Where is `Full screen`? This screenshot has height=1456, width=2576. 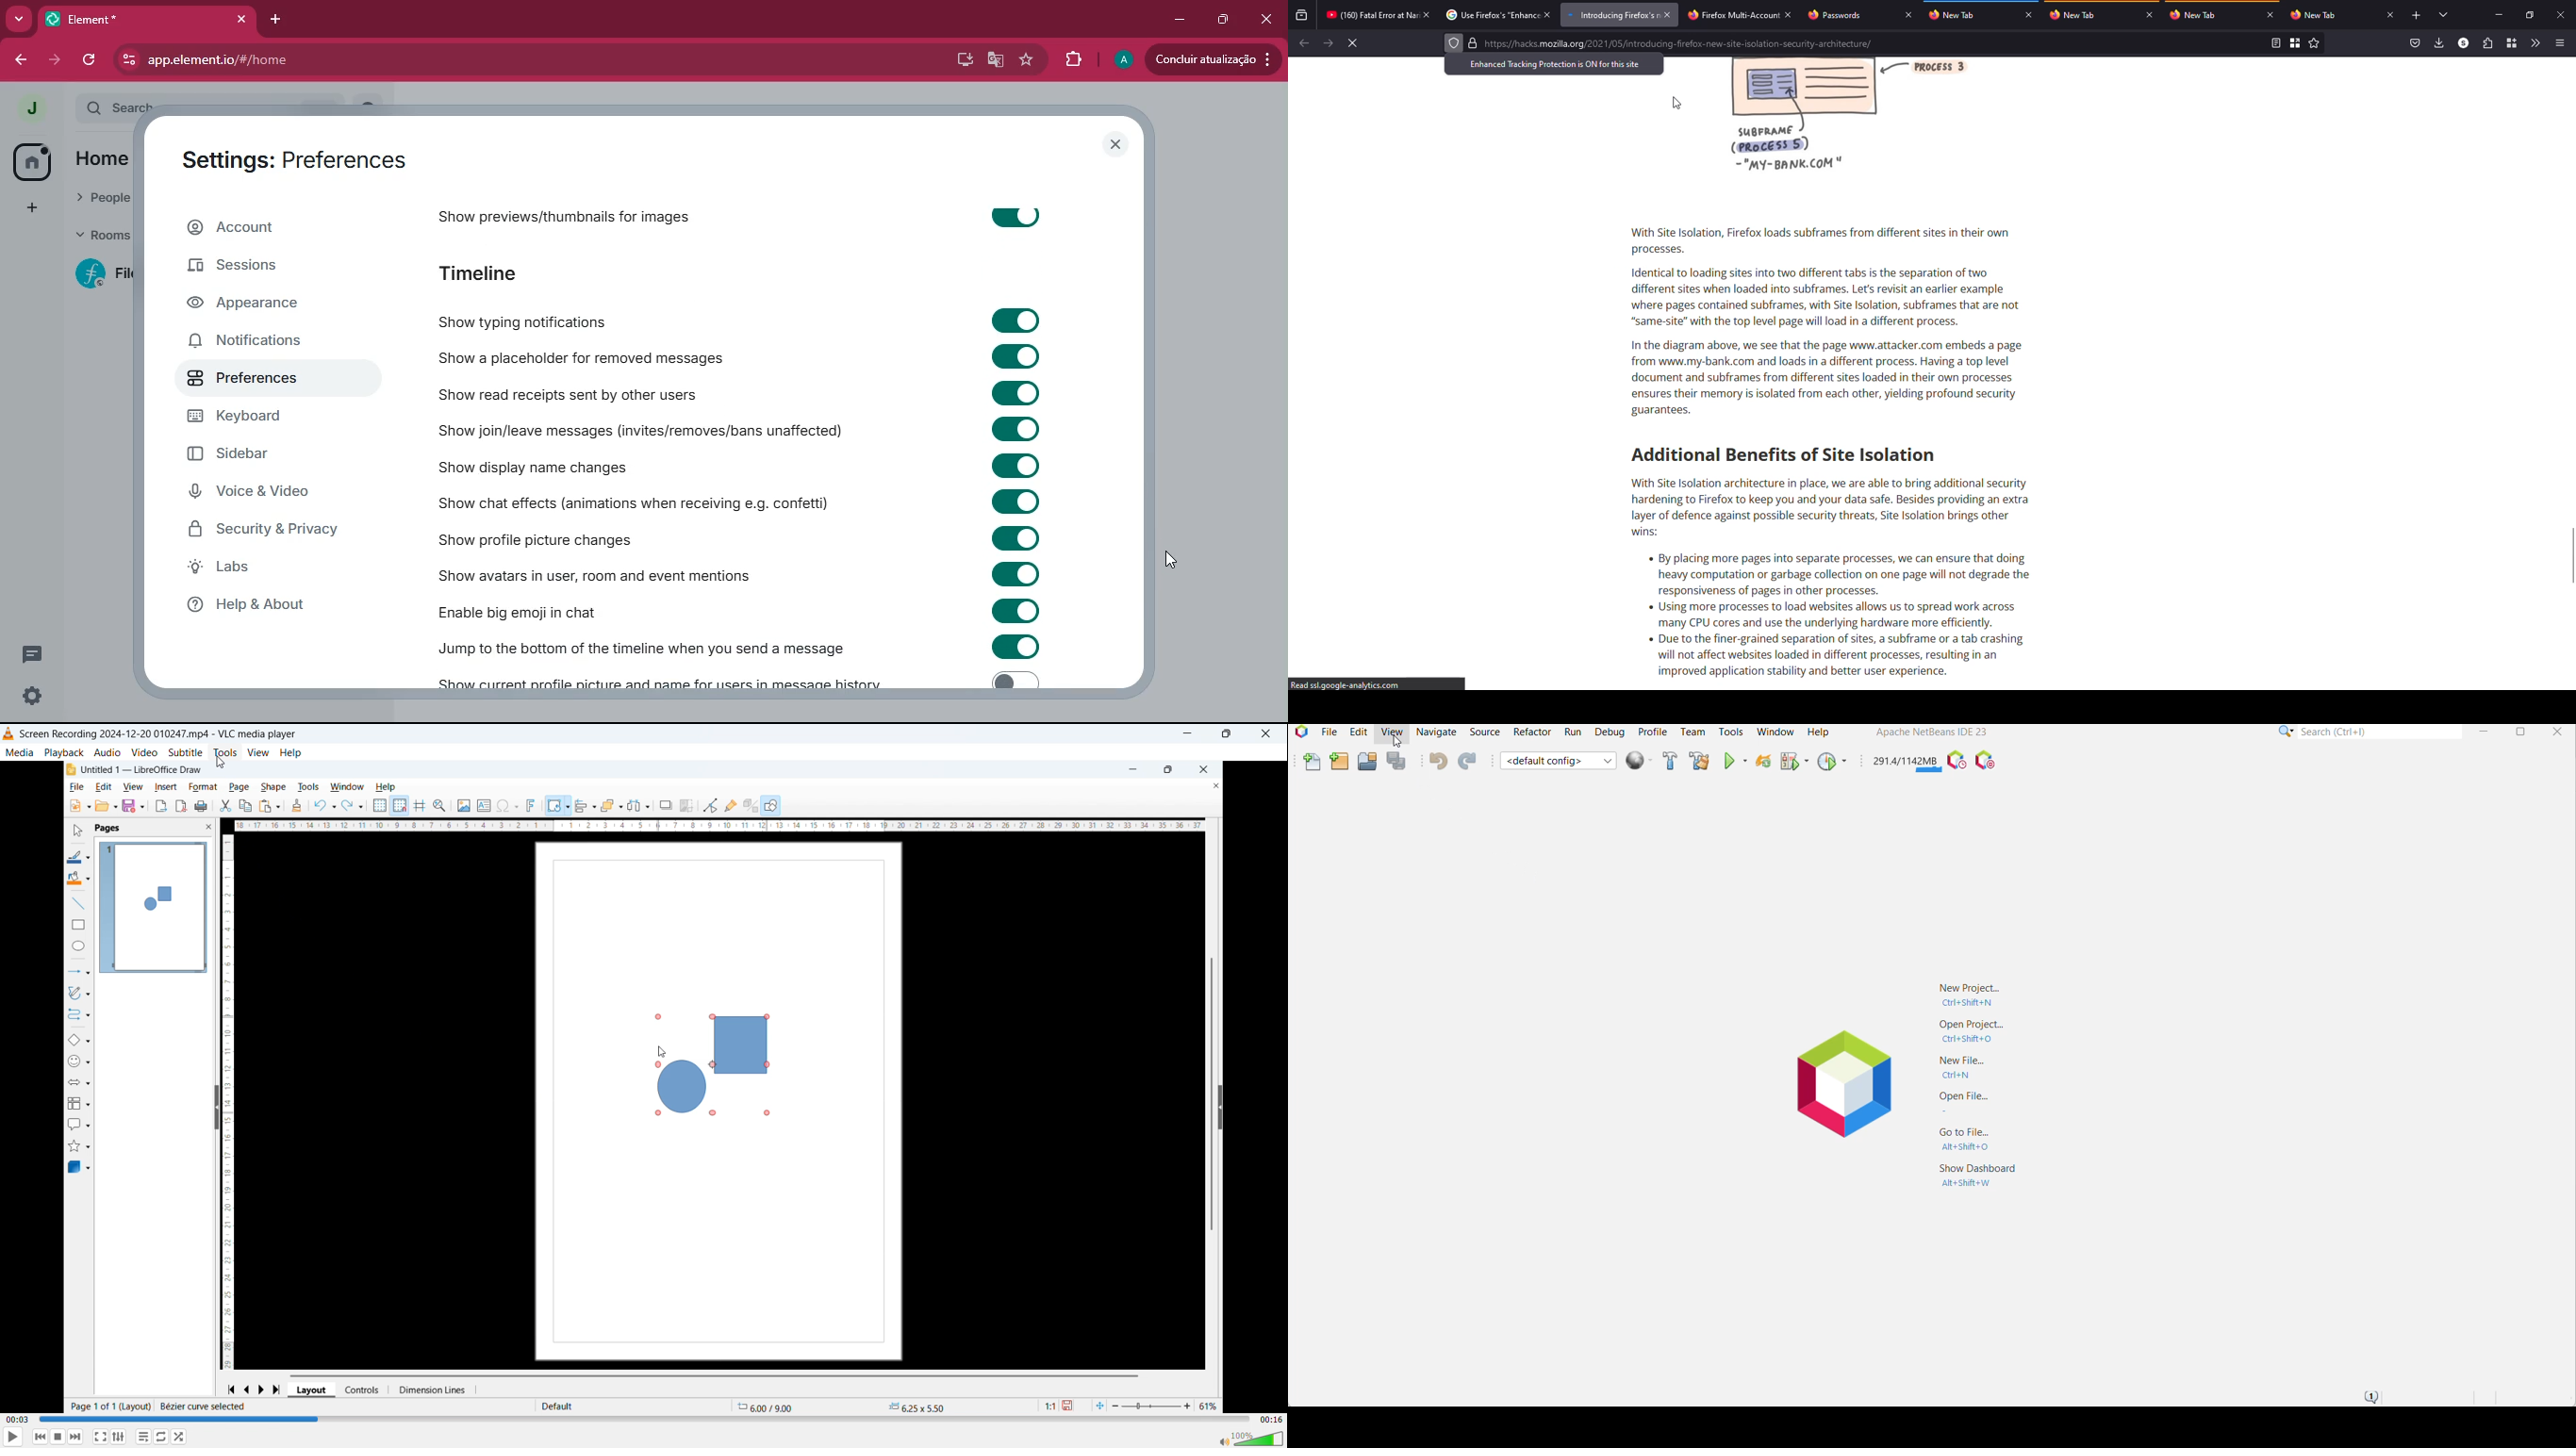 Full screen is located at coordinates (101, 1437).